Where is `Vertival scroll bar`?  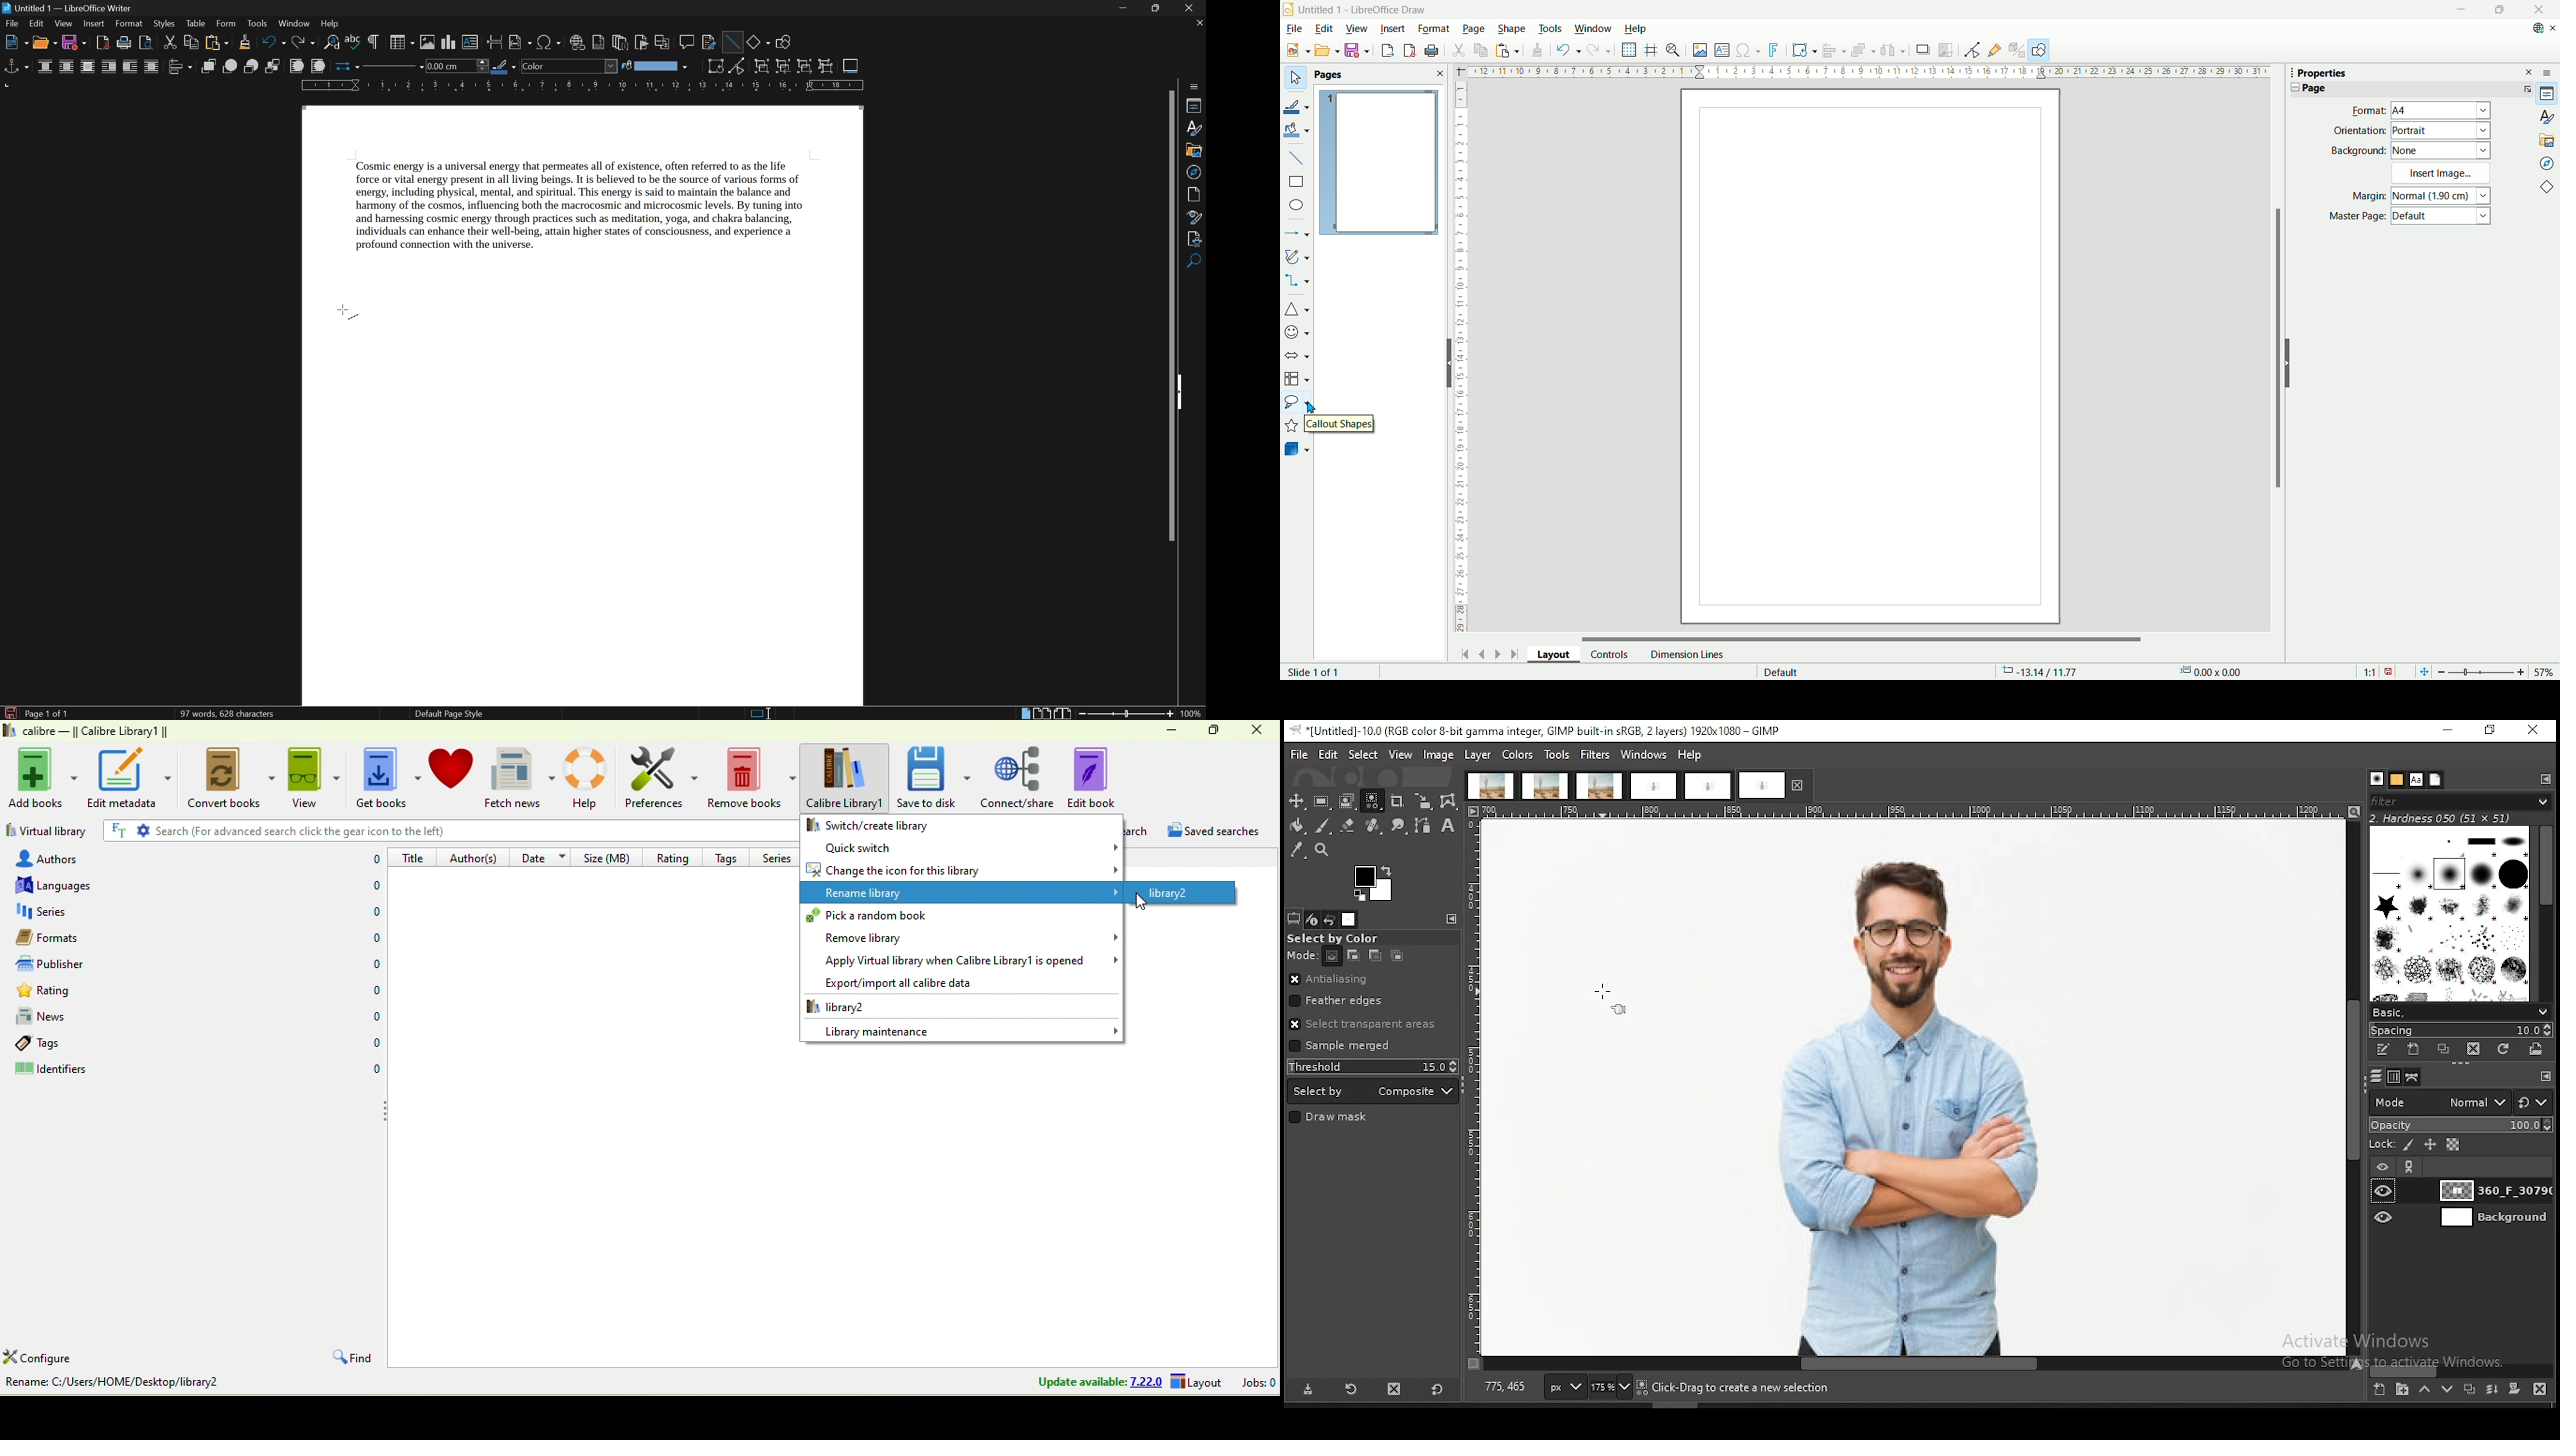 Vertival scroll bar is located at coordinates (2275, 355).